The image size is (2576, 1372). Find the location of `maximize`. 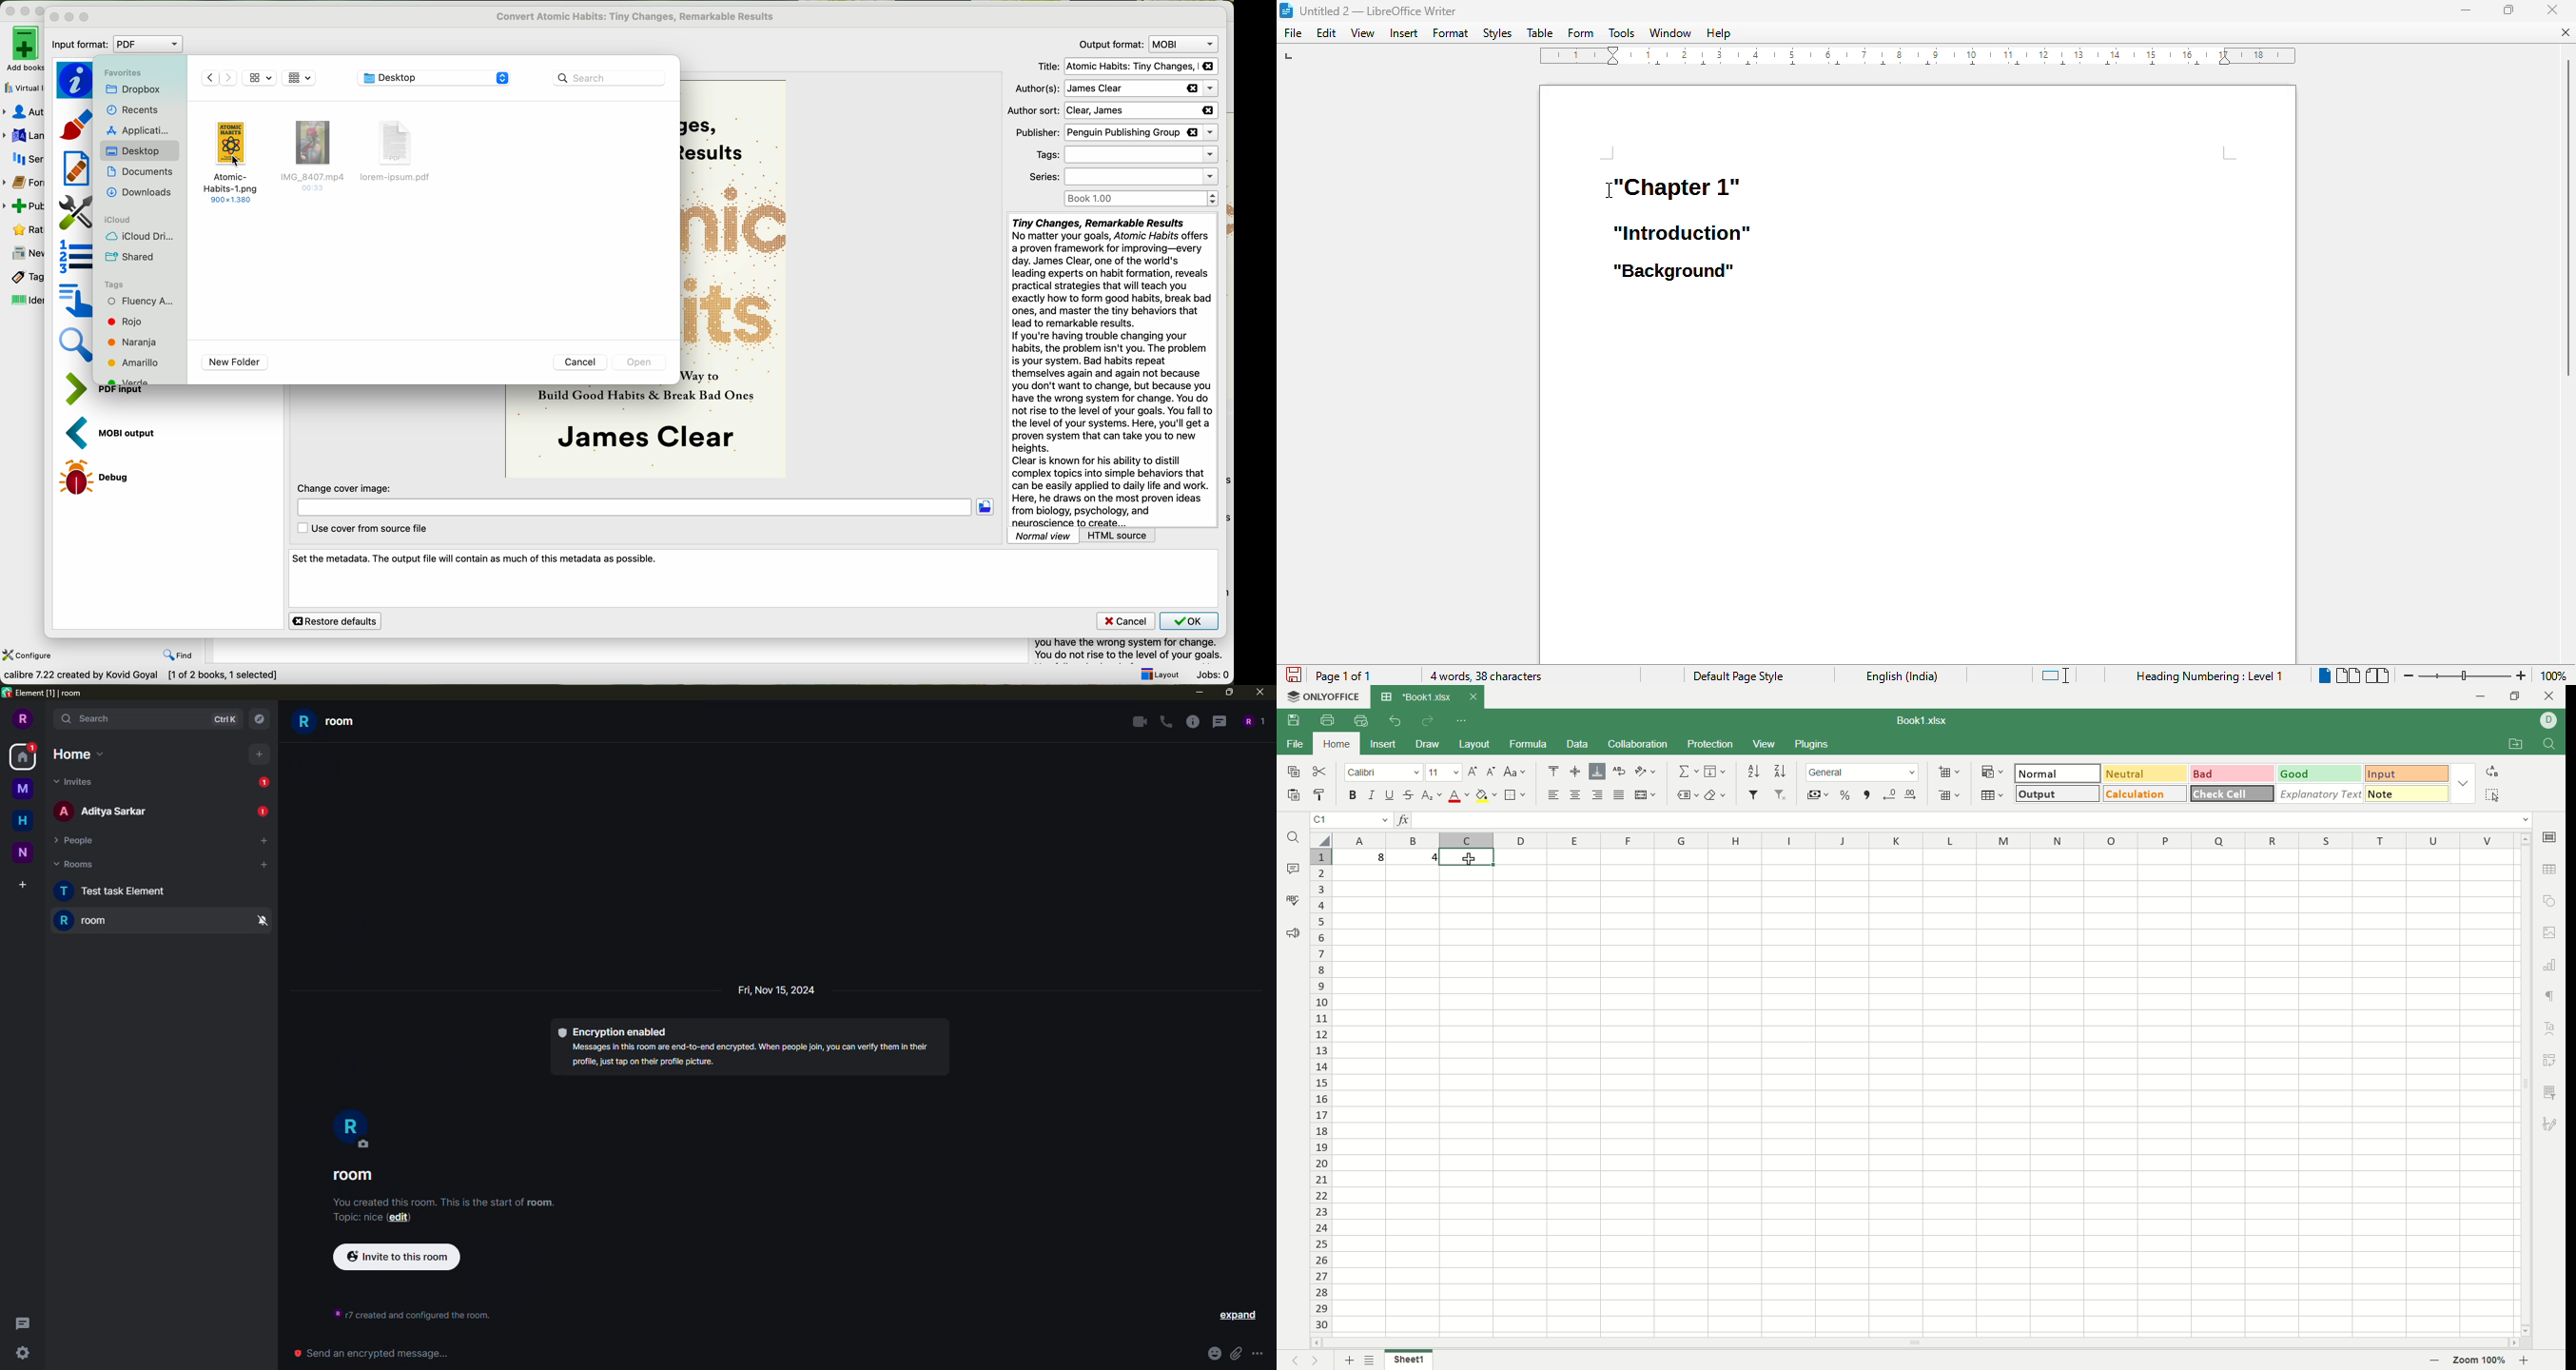

maximize is located at coordinates (85, 17).